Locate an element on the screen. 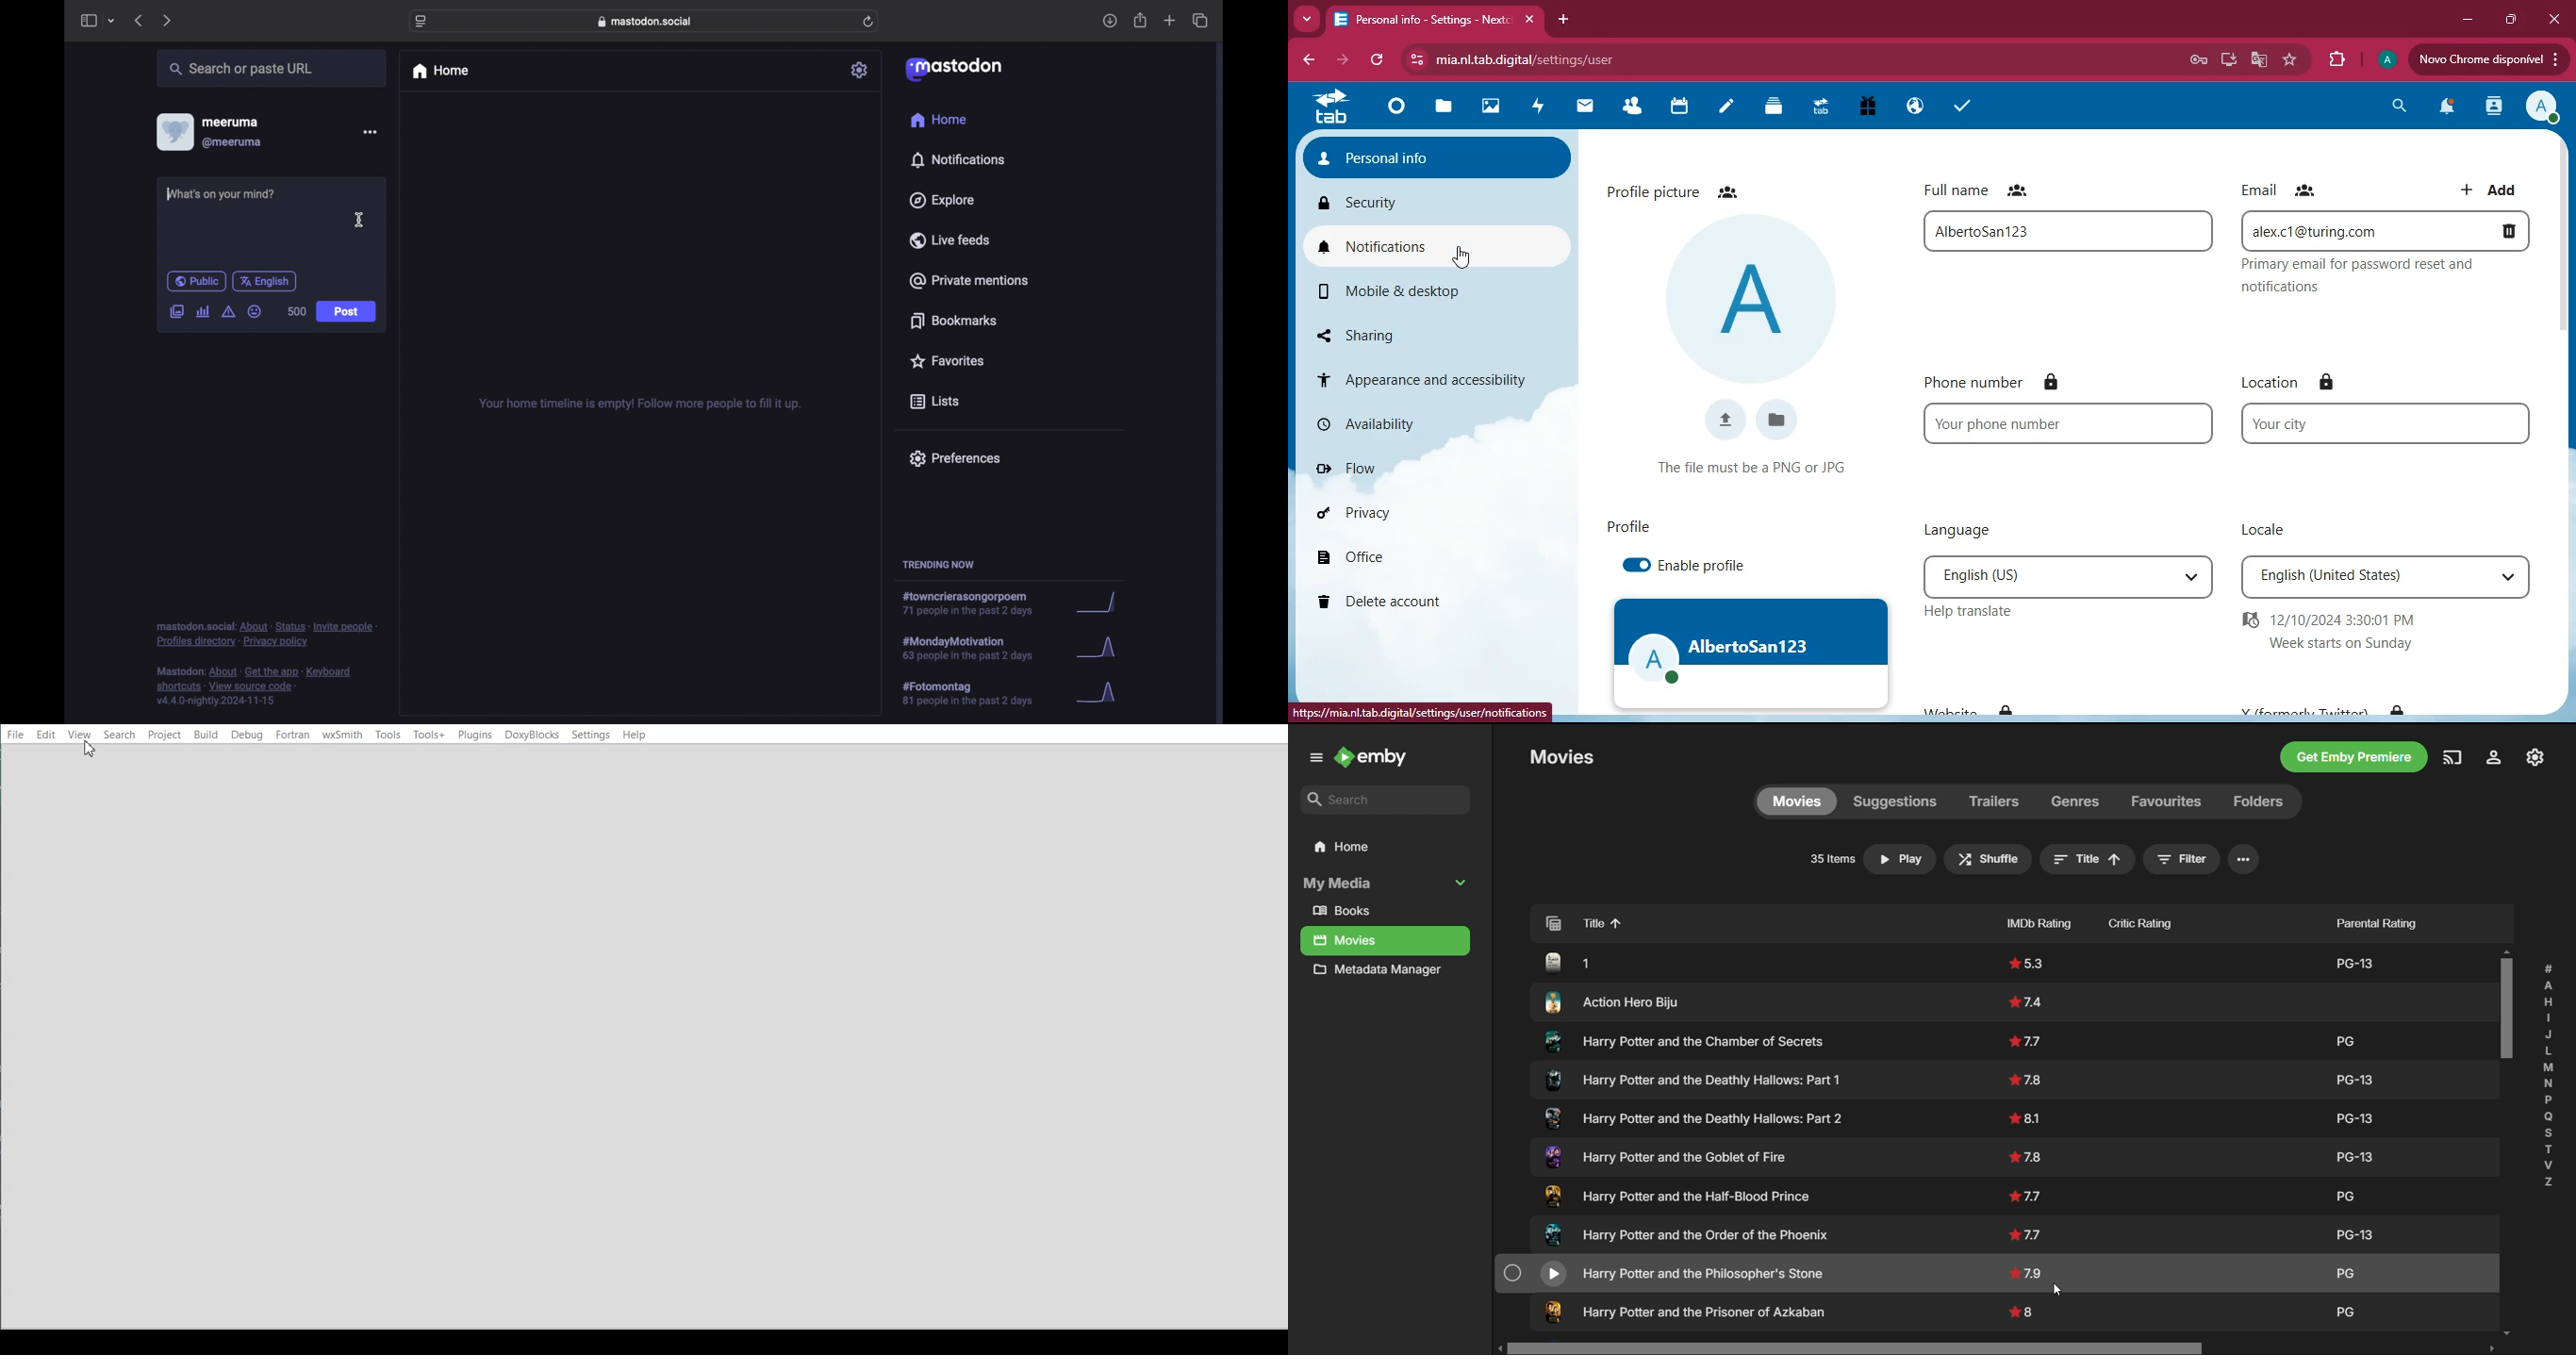 This screenshot has height=1372, width=2576. private mentions is located at coordinates (968, 280).